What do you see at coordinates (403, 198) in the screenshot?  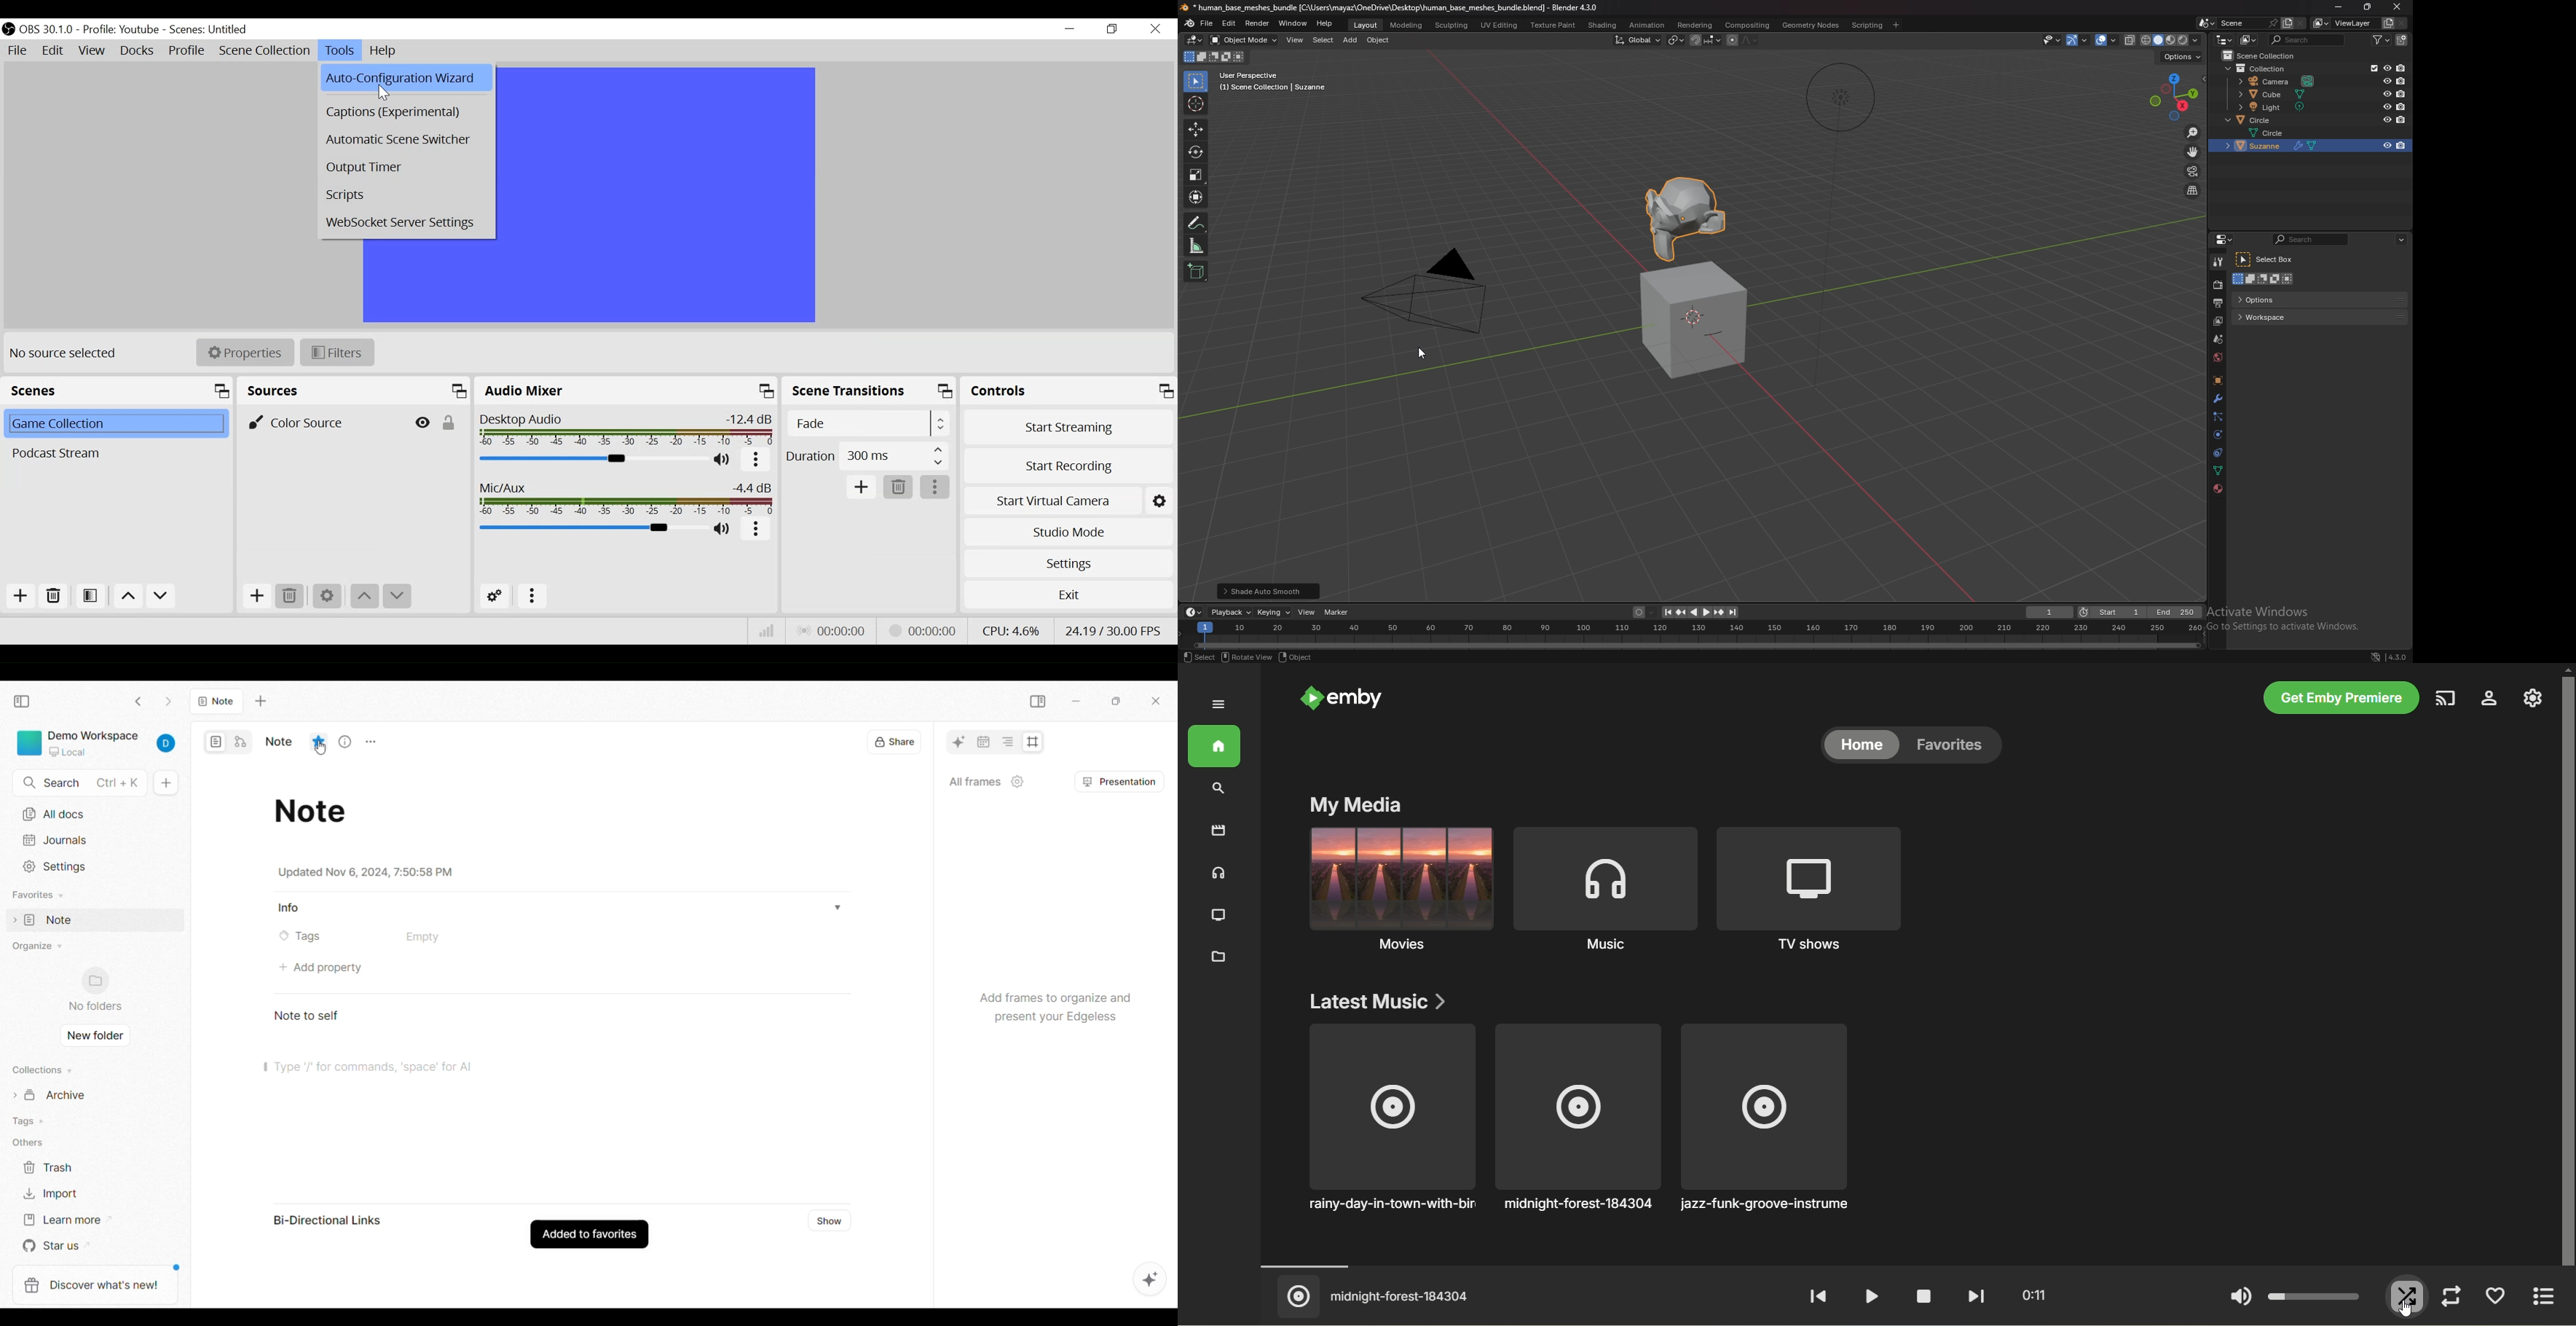 I see `Scripts` at bounding box center [403, 198].